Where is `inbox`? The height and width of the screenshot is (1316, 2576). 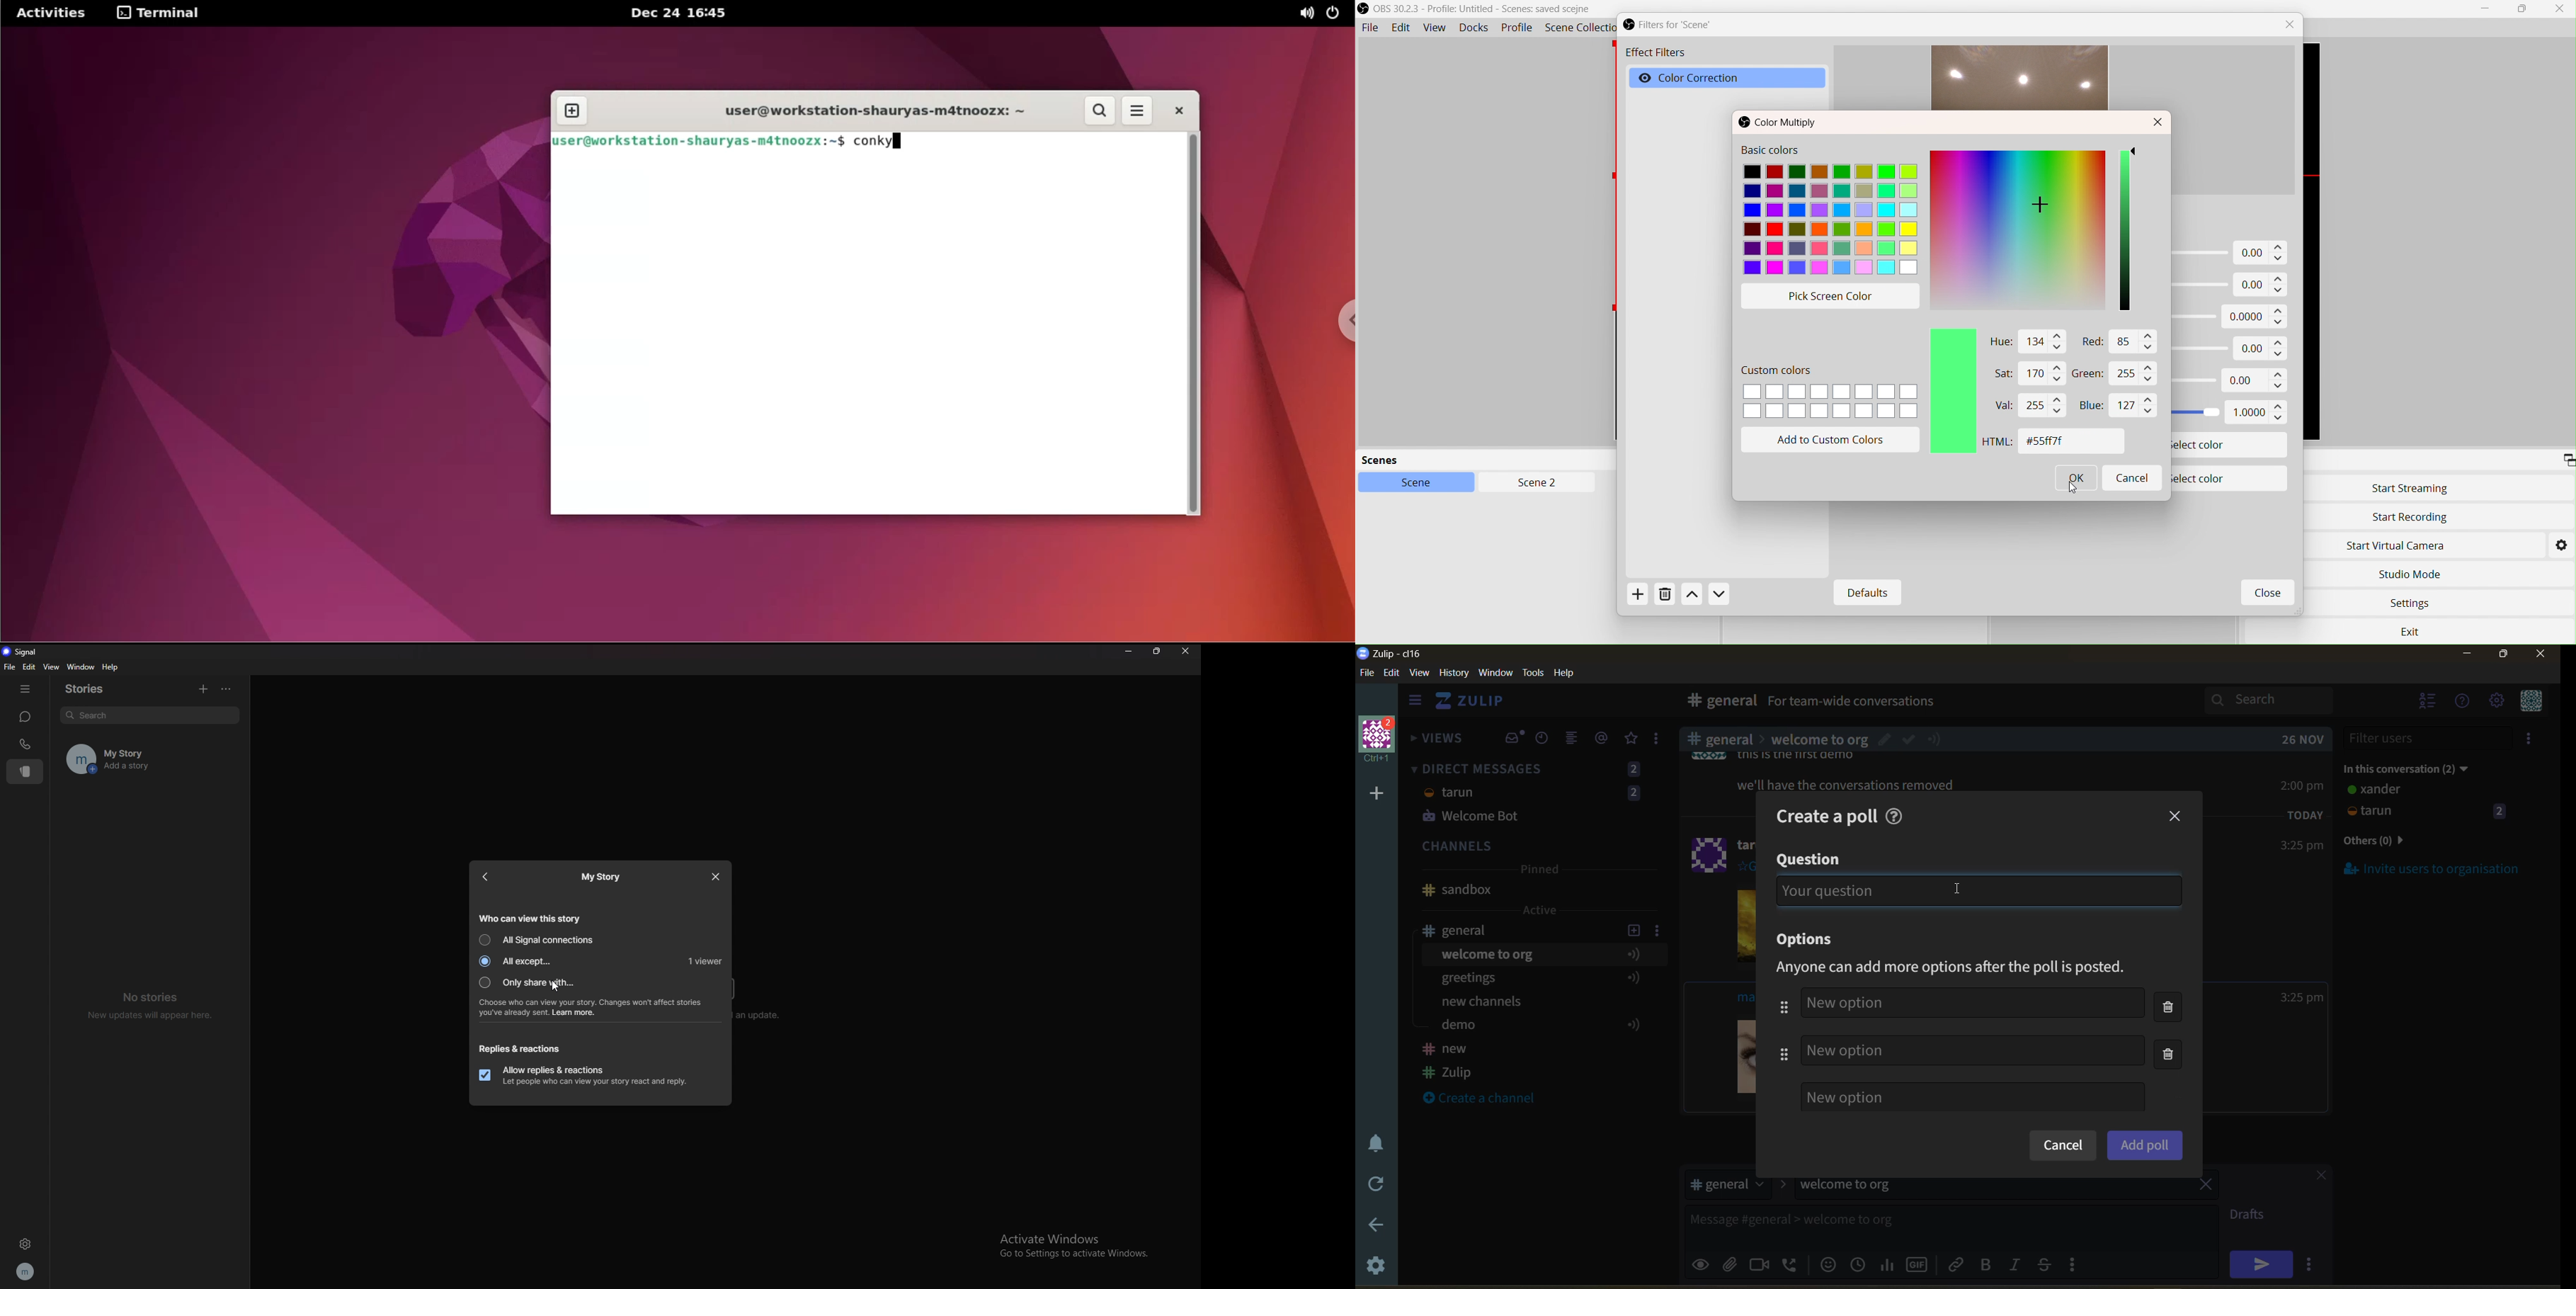
inbox is located at coordinates (1514, 738).